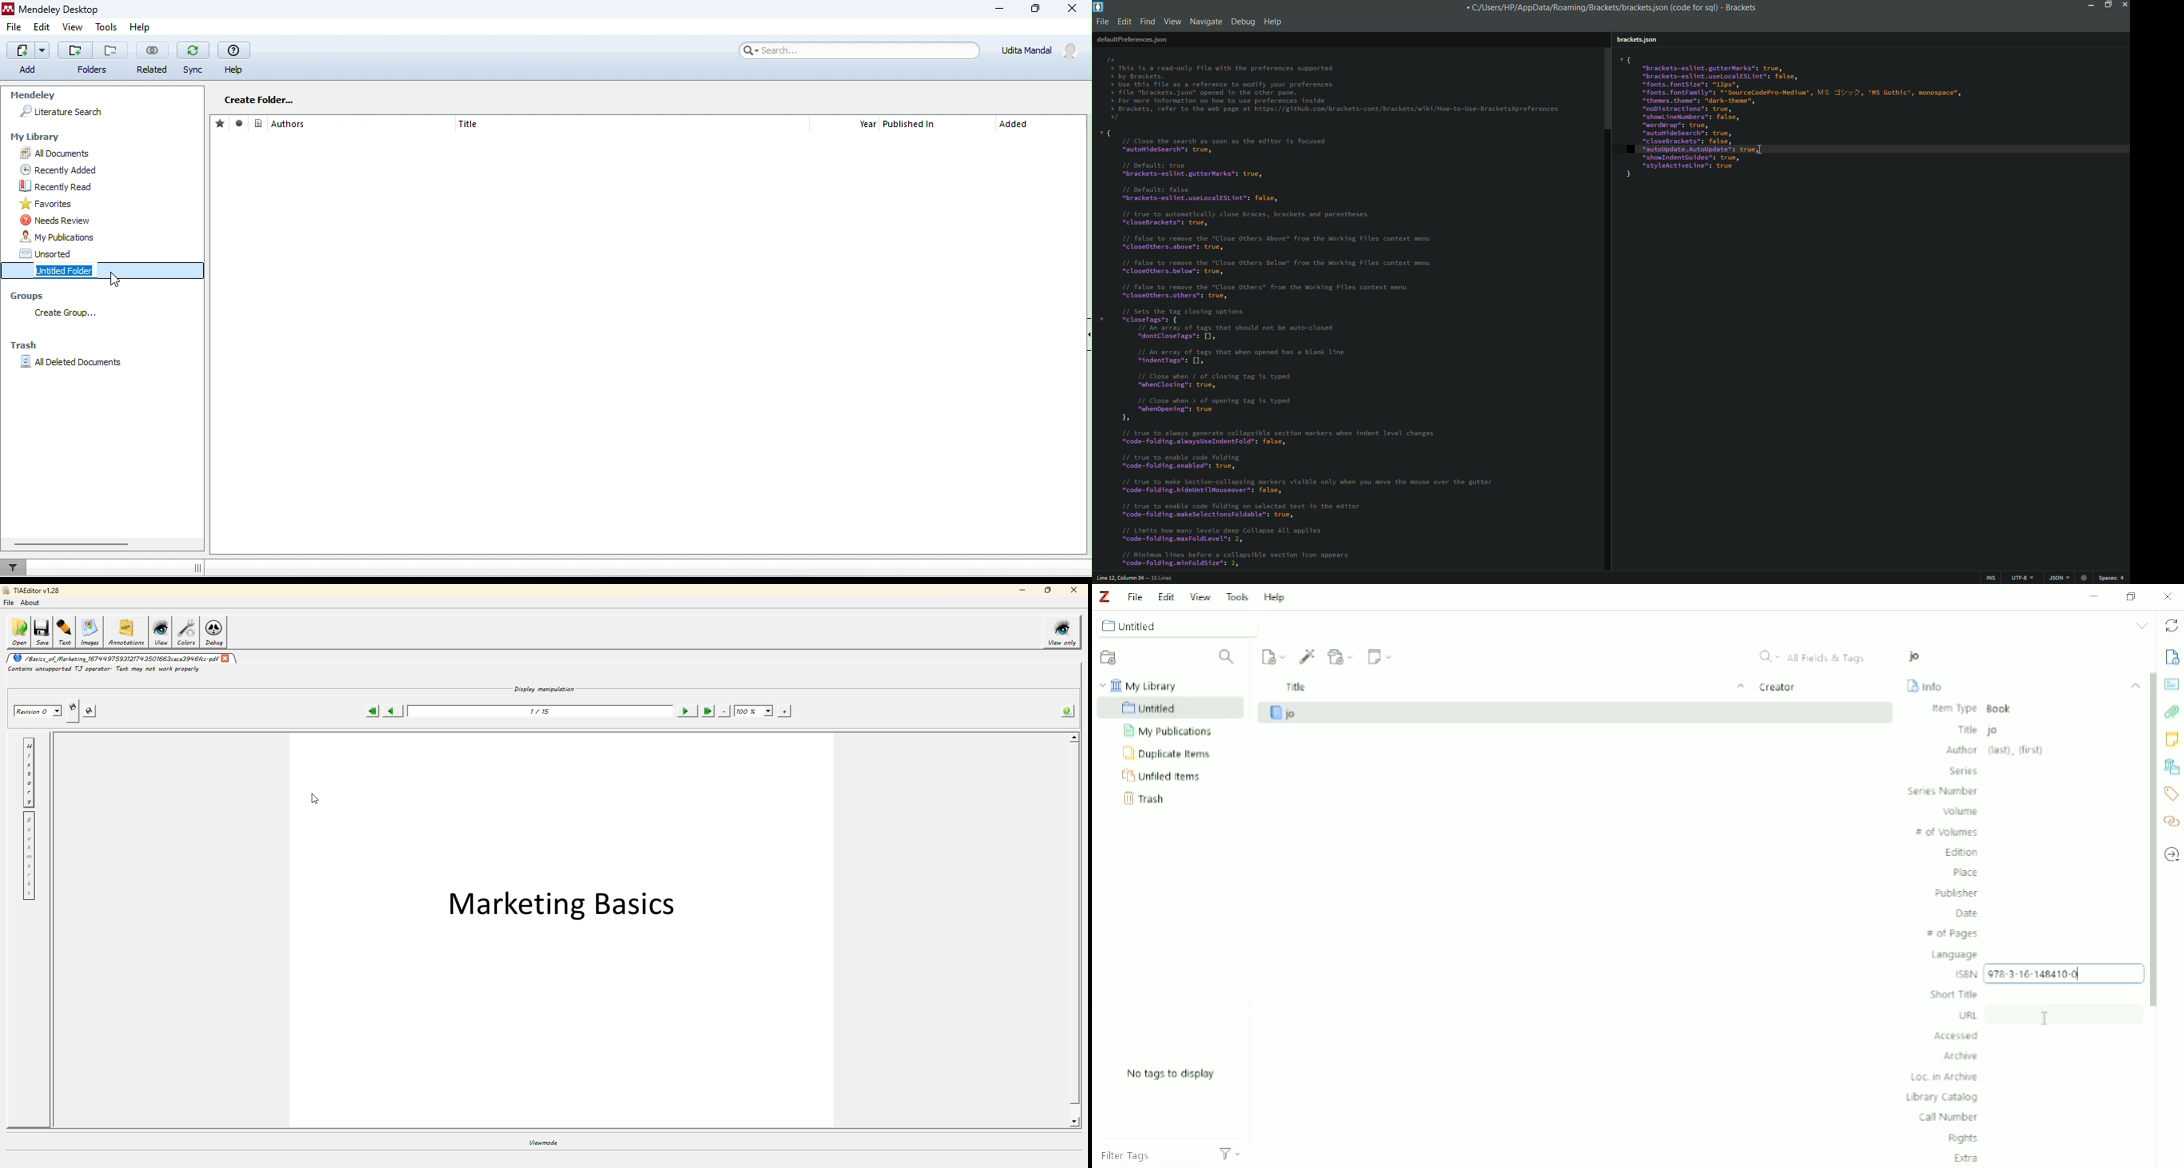 The width and height of the screenshot is (2184, 1176). Describe the element at coordinates (118, 281) in the screenshot. I see `cursor` at that location.